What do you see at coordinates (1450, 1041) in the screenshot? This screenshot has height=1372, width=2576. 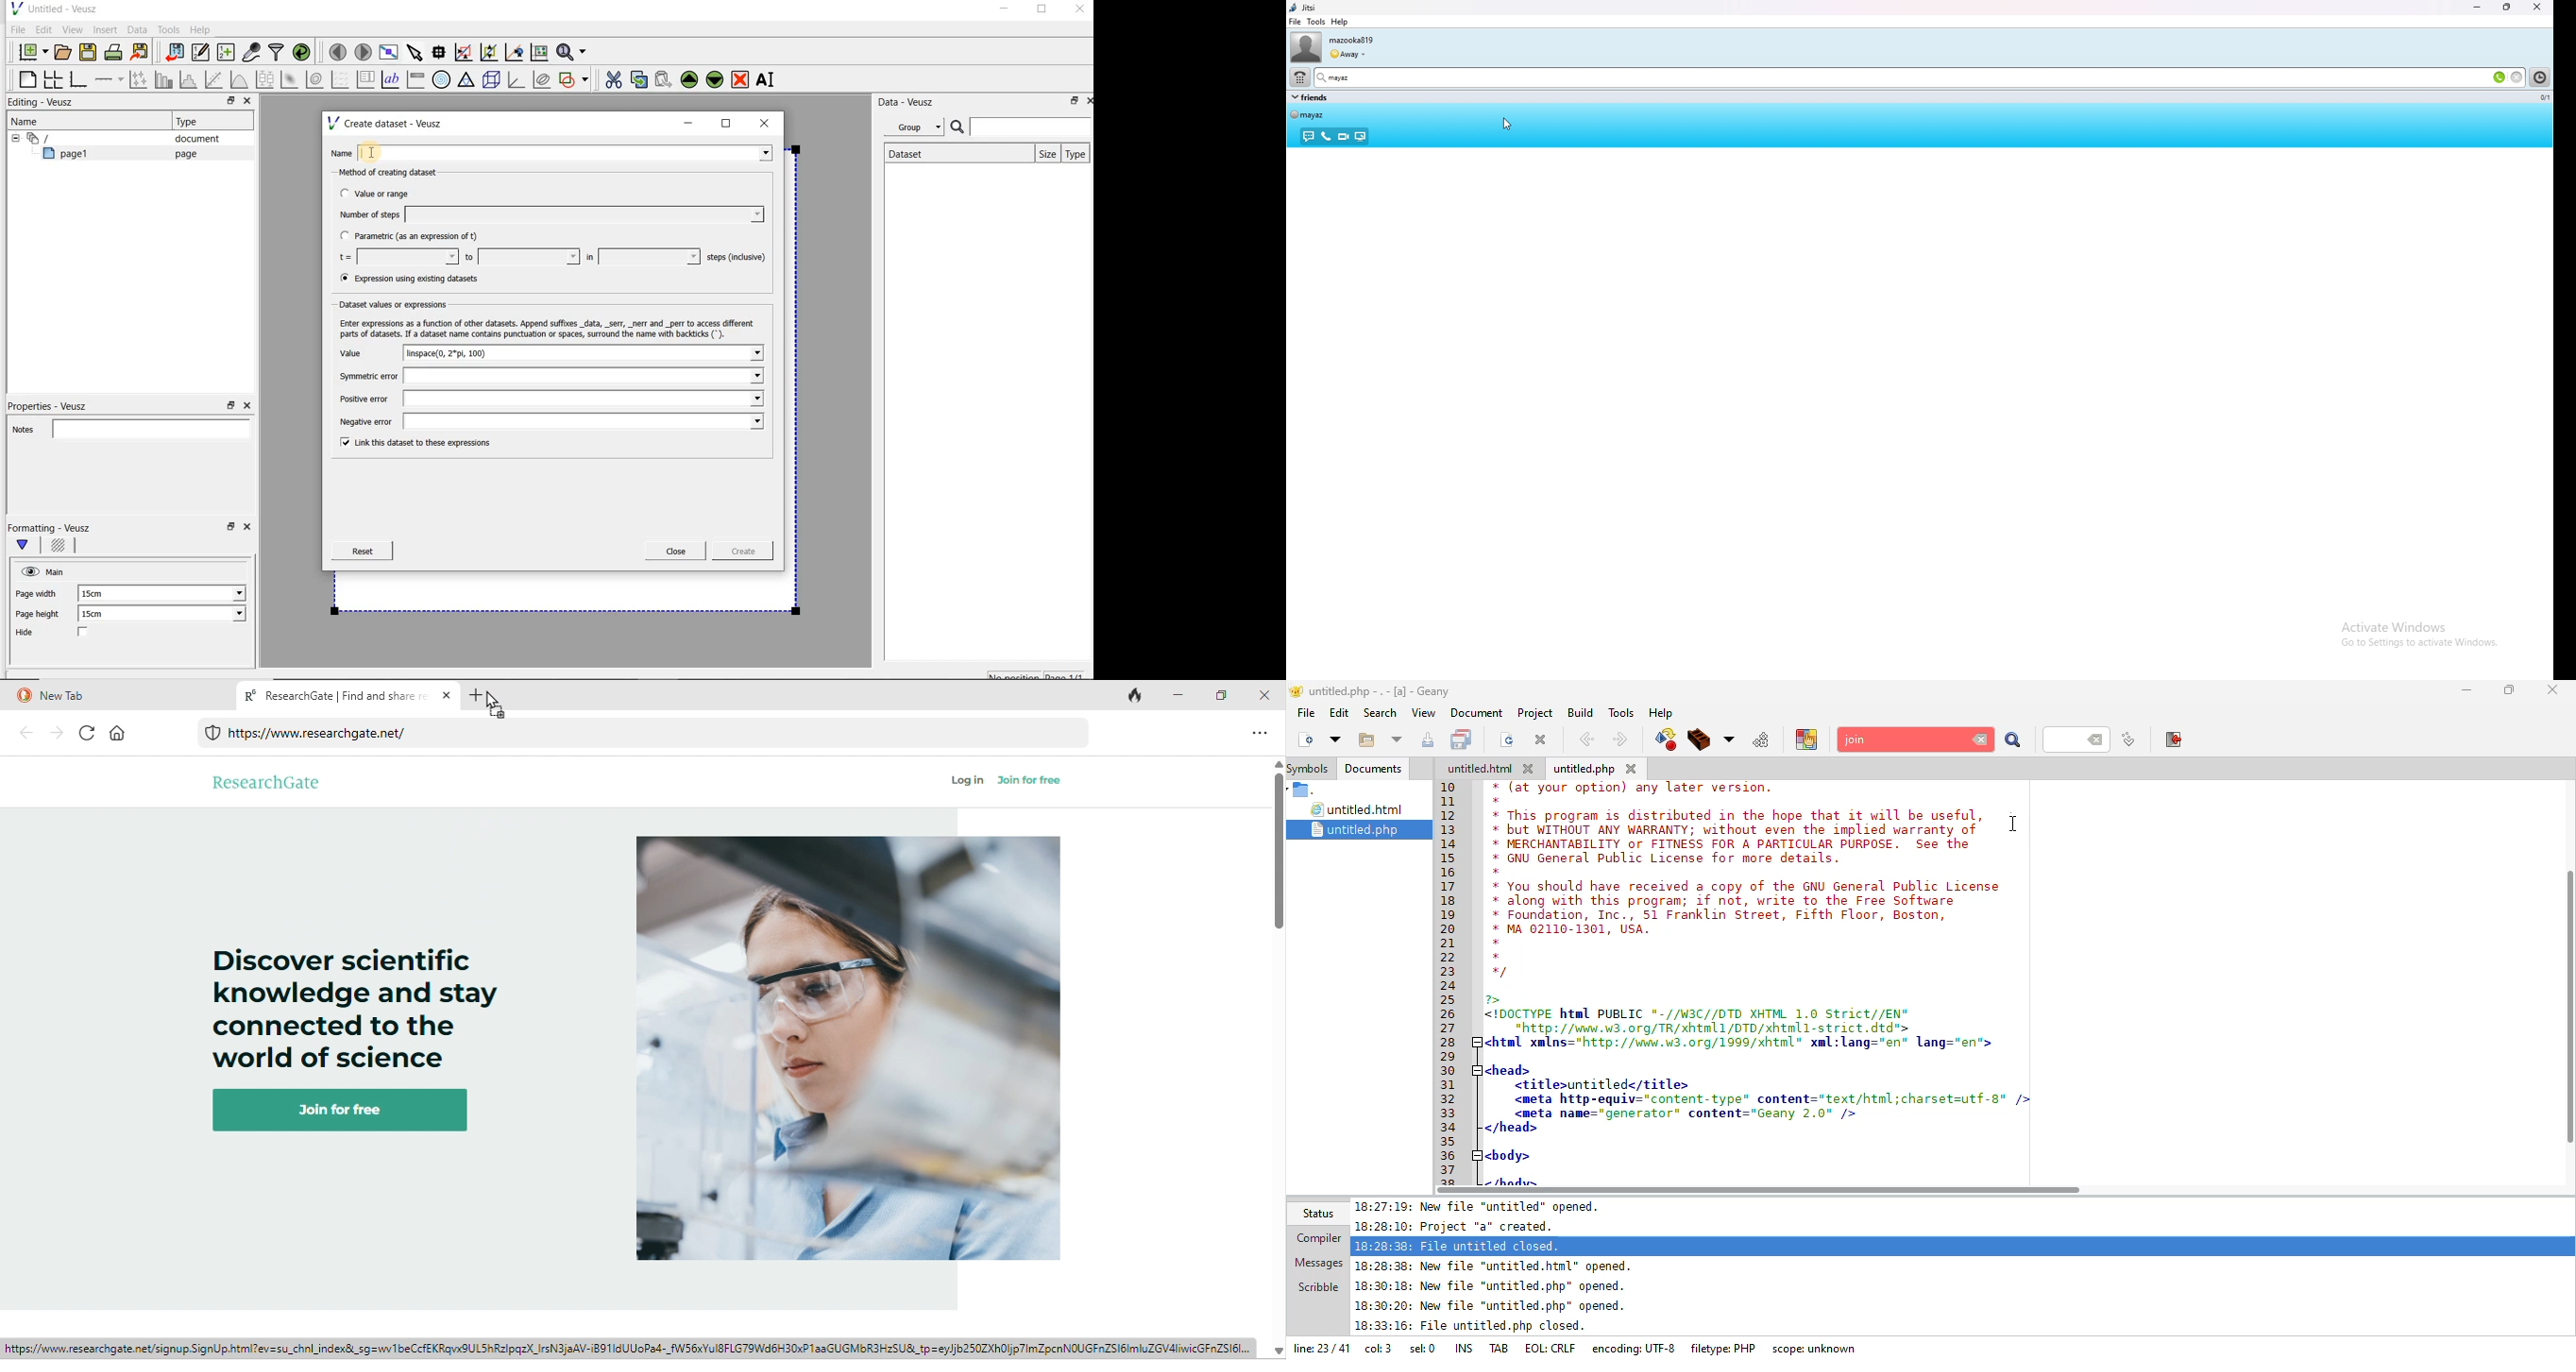 I see `28` at bounding box center [1450, 1041].